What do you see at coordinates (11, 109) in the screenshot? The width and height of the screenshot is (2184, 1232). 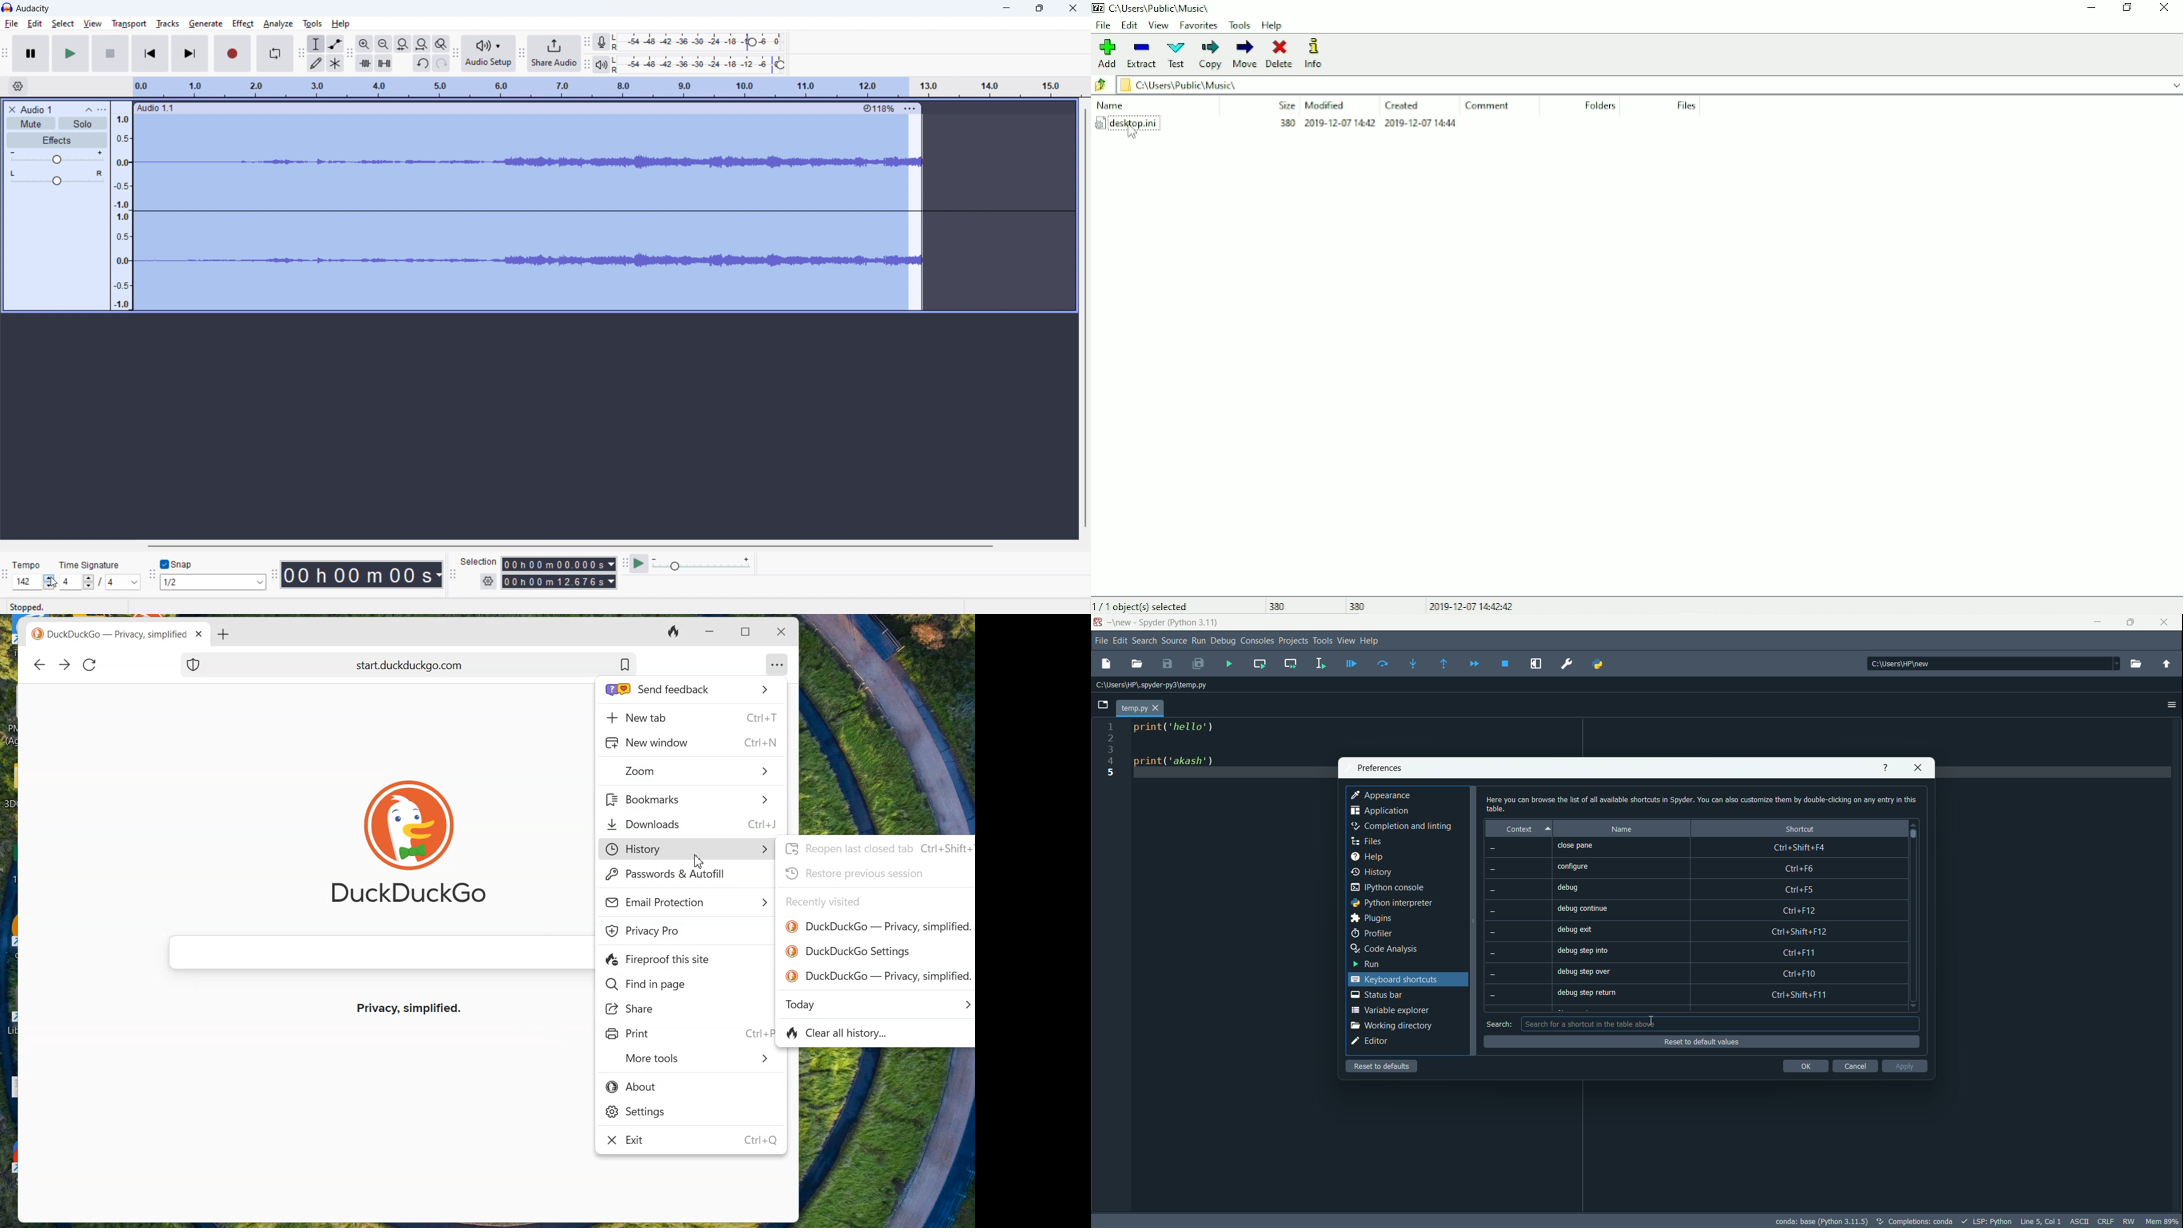 I see `delete audio` at bounding box center [11, 109].